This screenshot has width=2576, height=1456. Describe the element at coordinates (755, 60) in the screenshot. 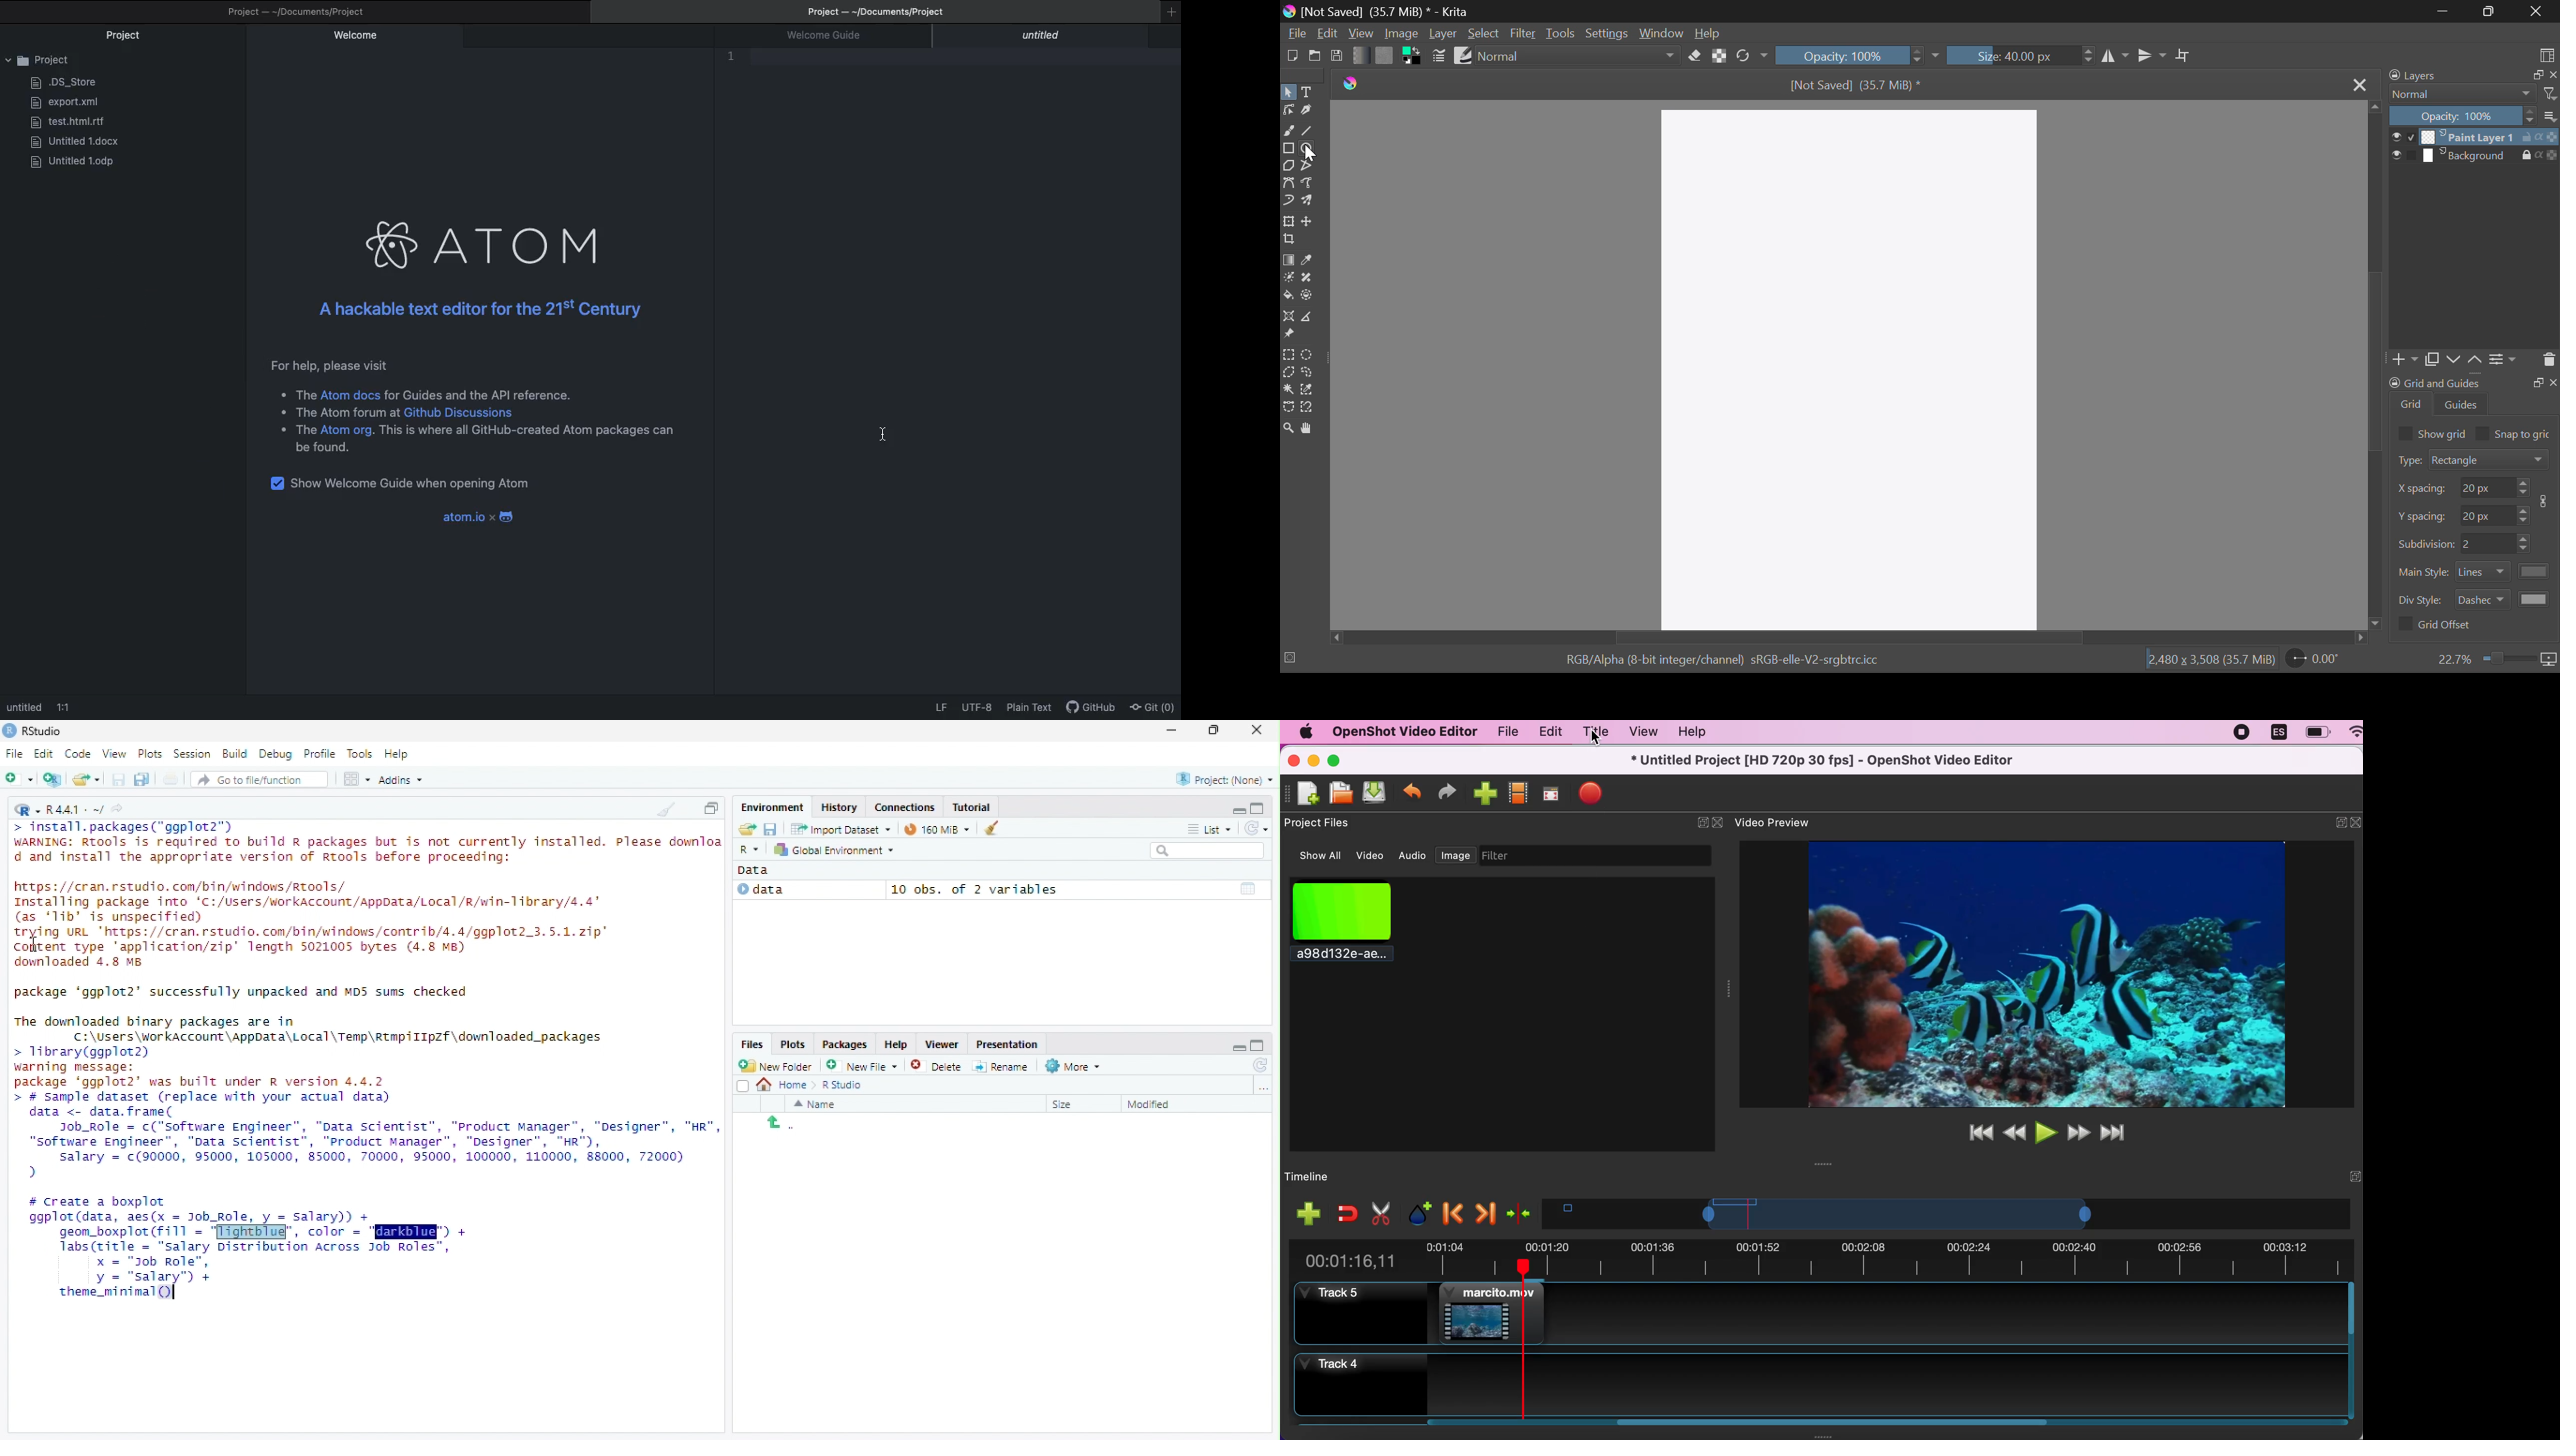

I see `Editor` at that location.